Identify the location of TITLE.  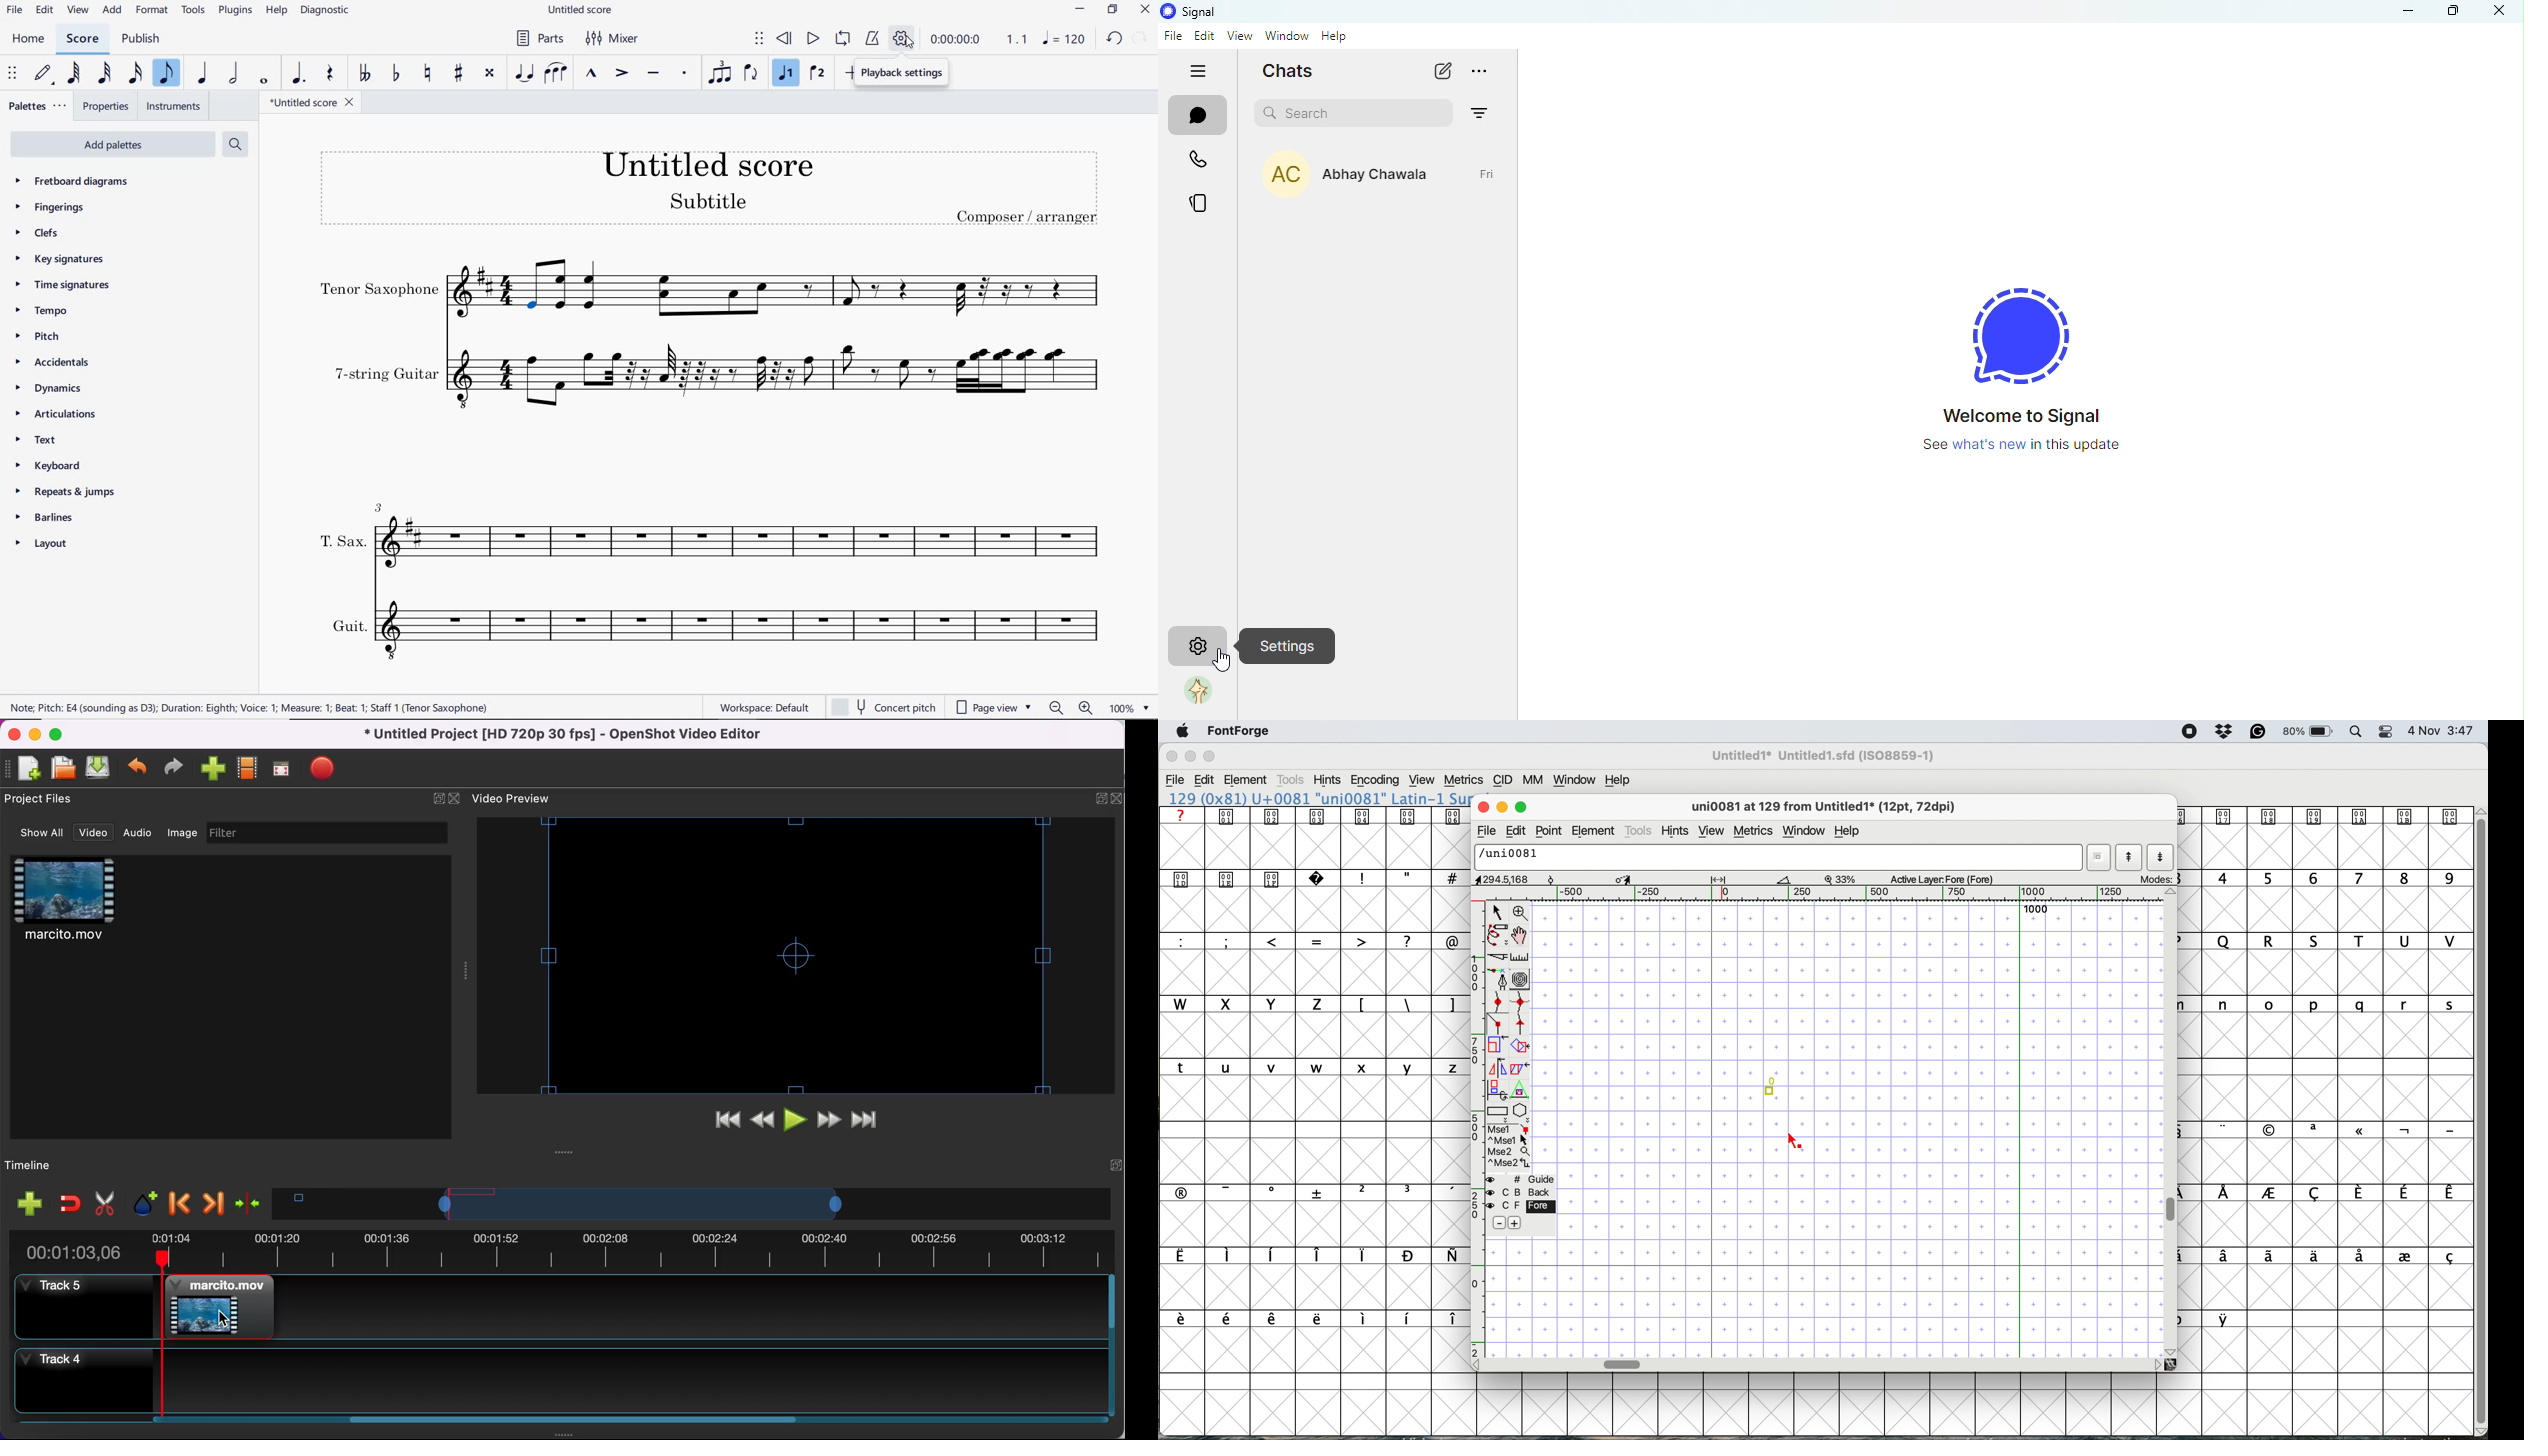
(707, 185).